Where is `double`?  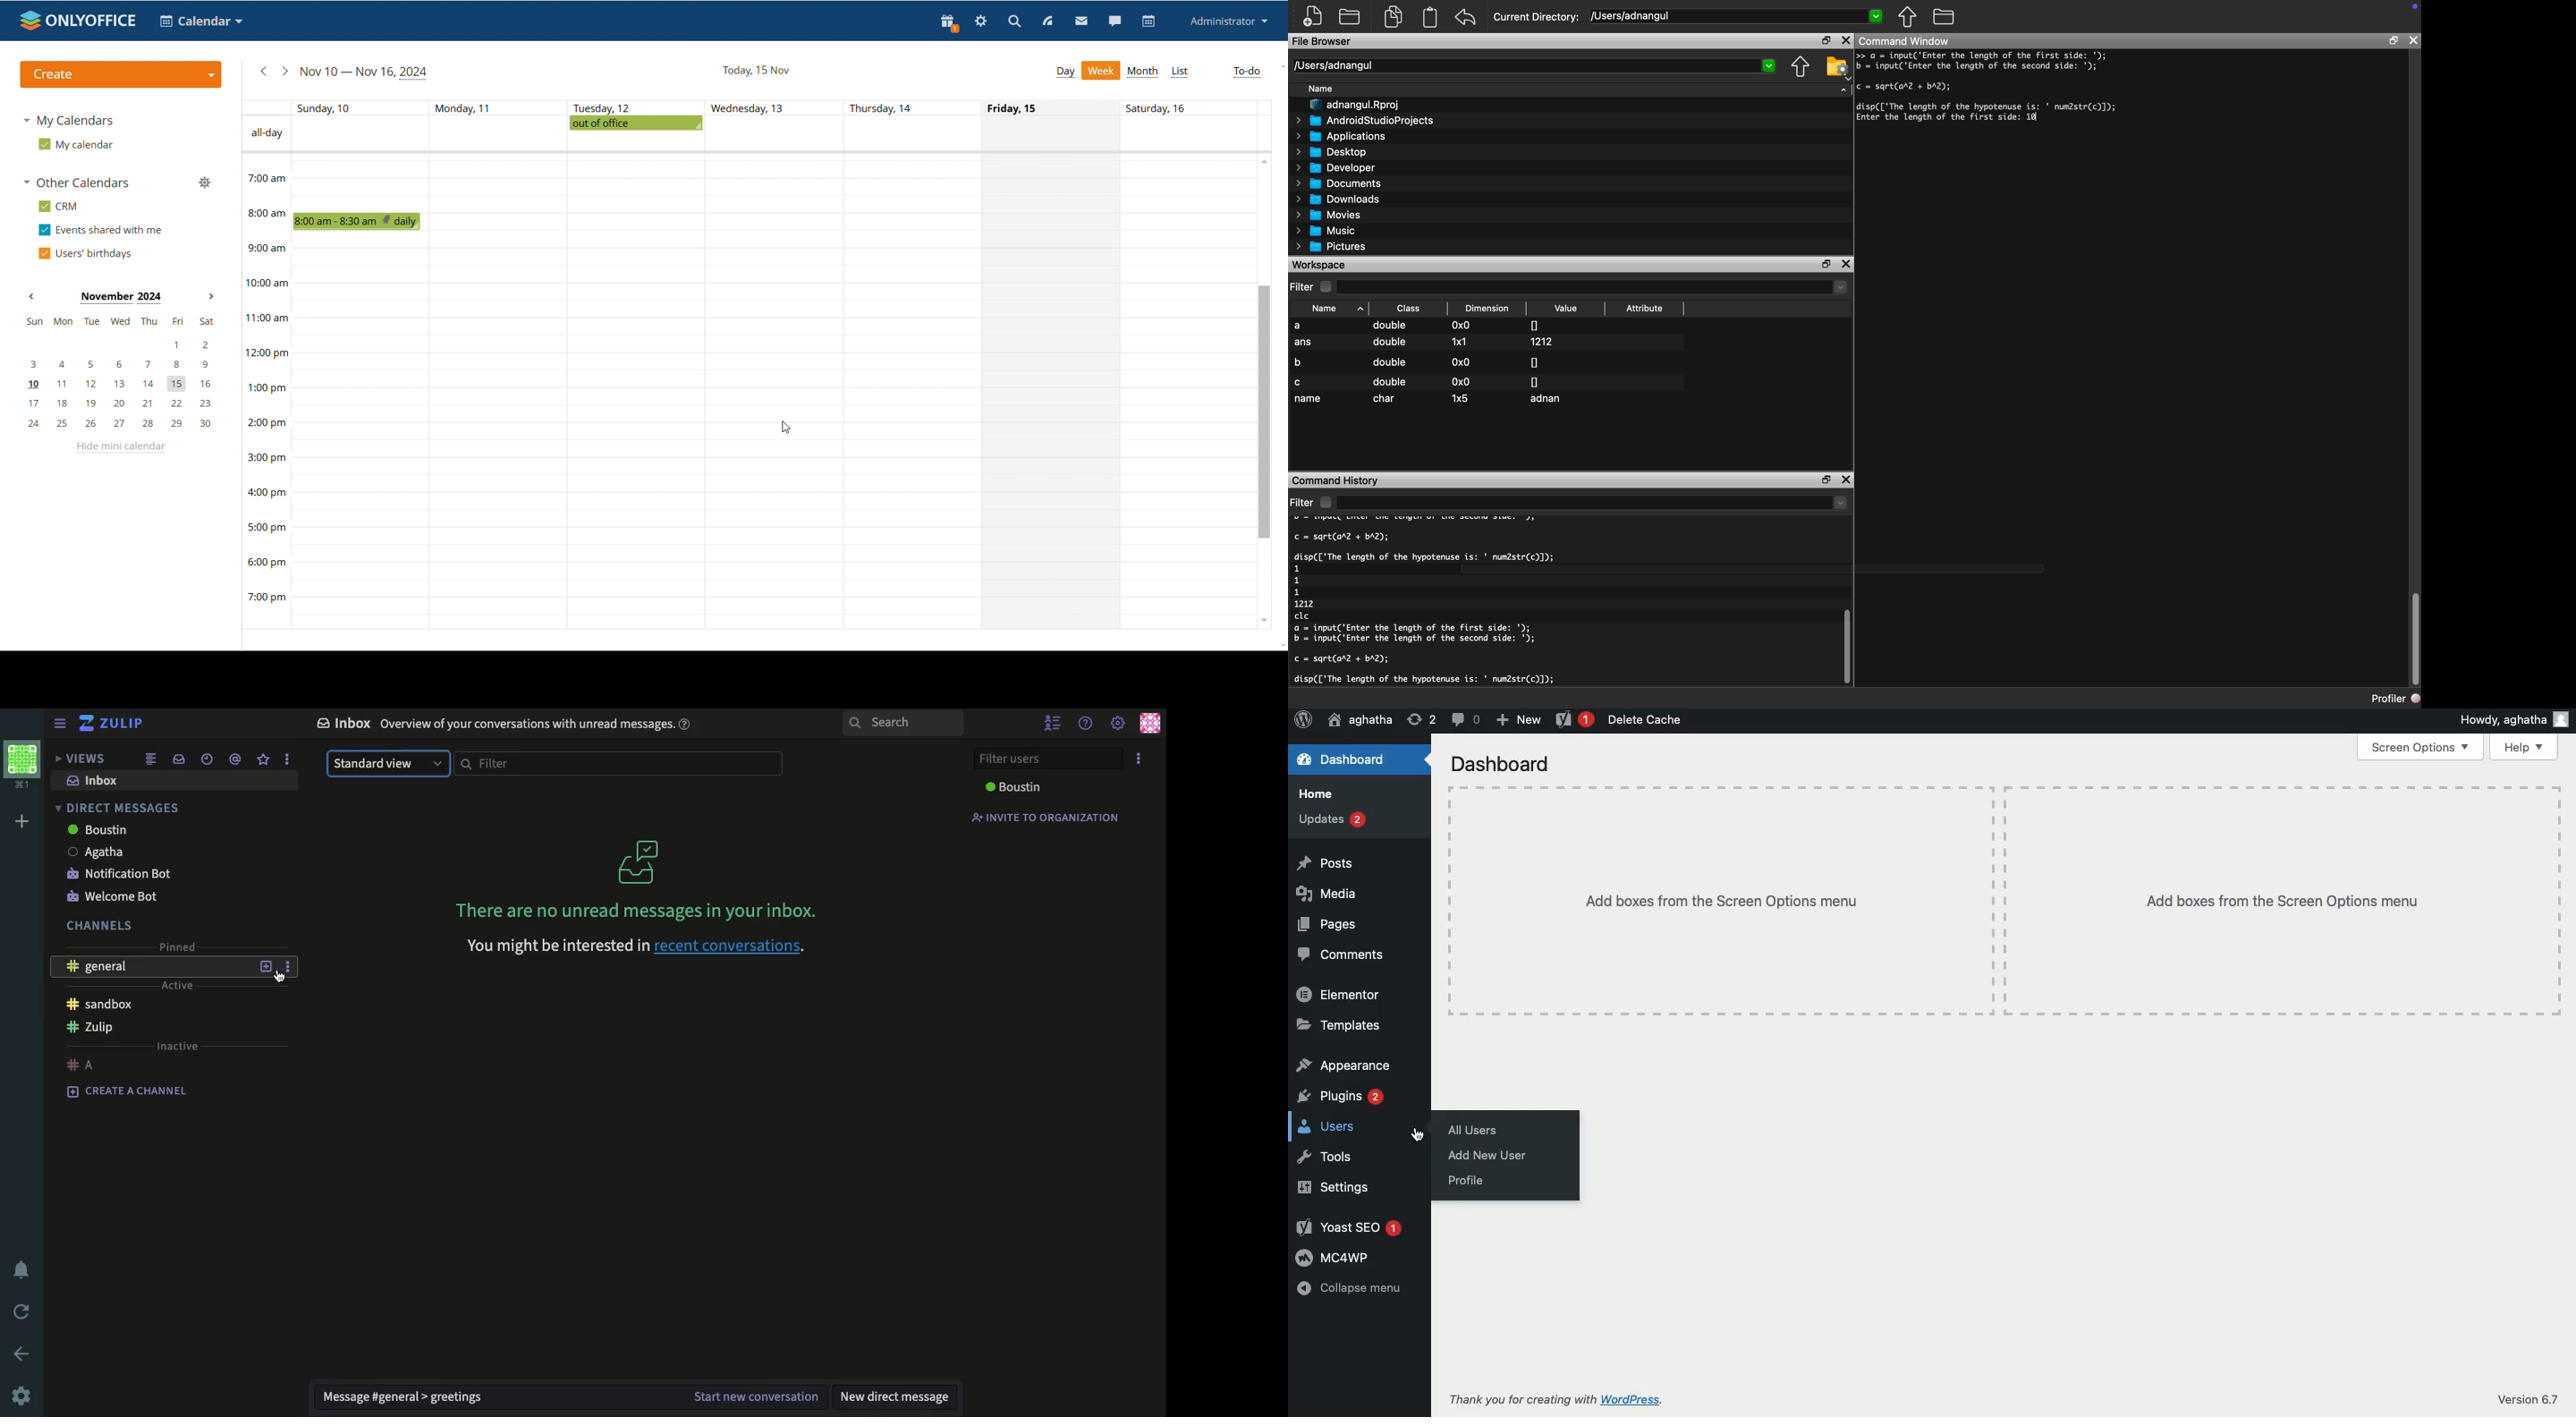
double is located at coordinates (1390, 382).